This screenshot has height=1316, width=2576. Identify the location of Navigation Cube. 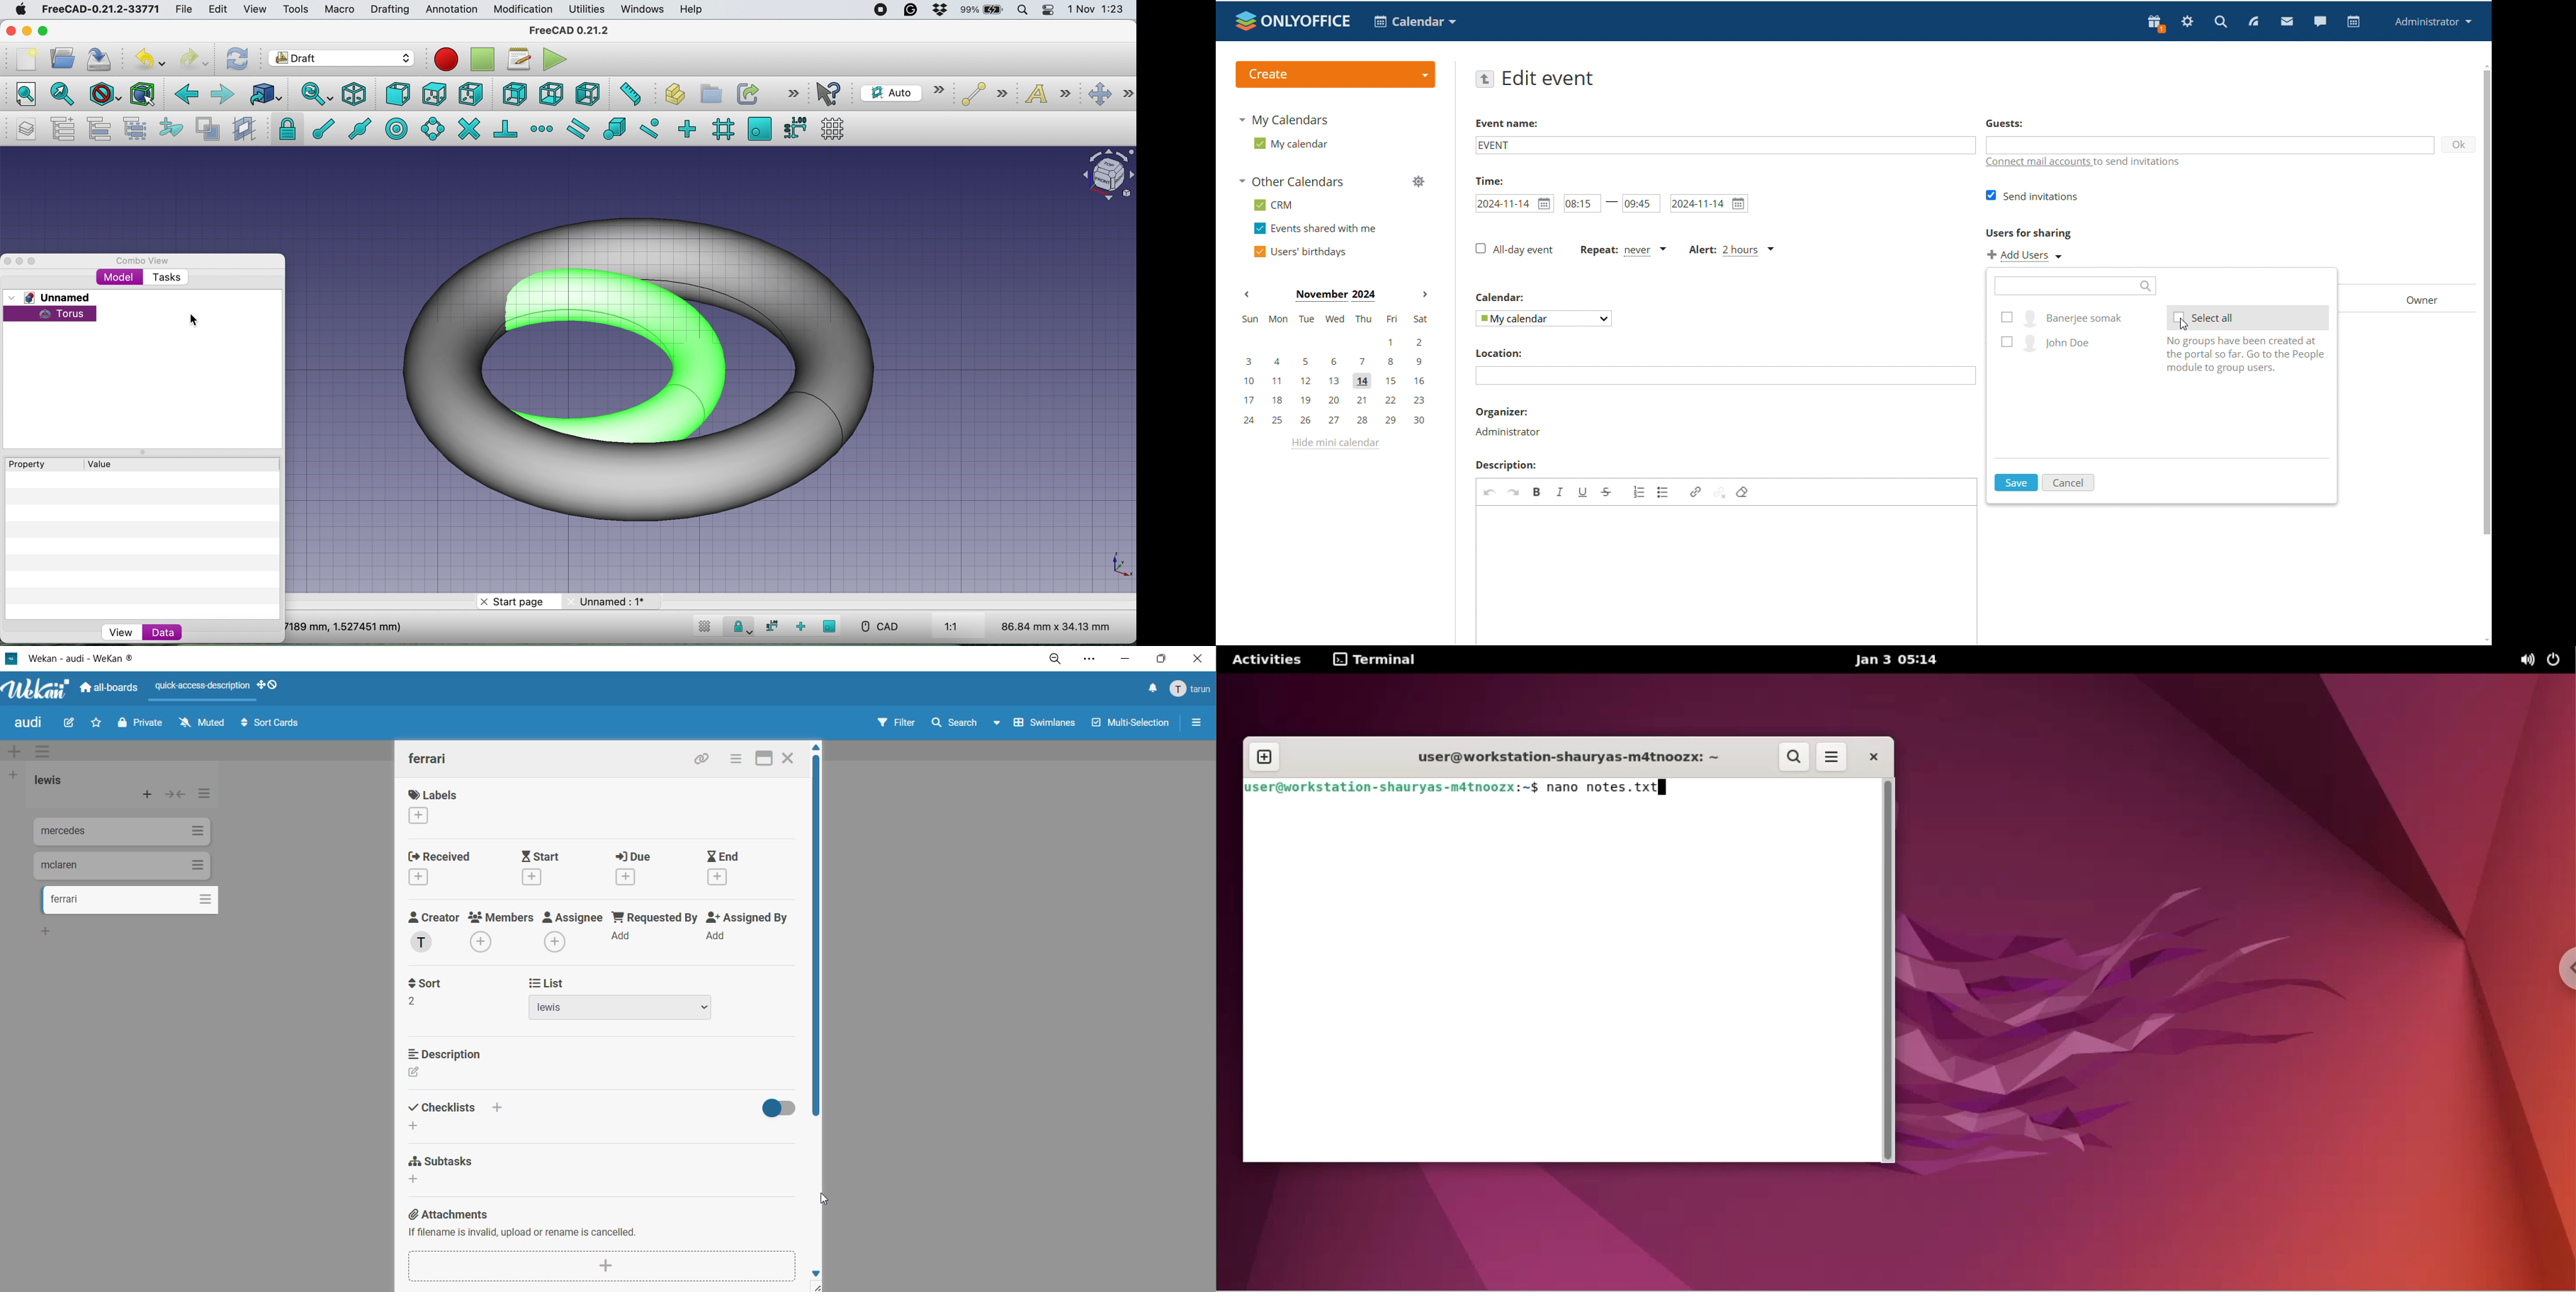
(1103, 175).